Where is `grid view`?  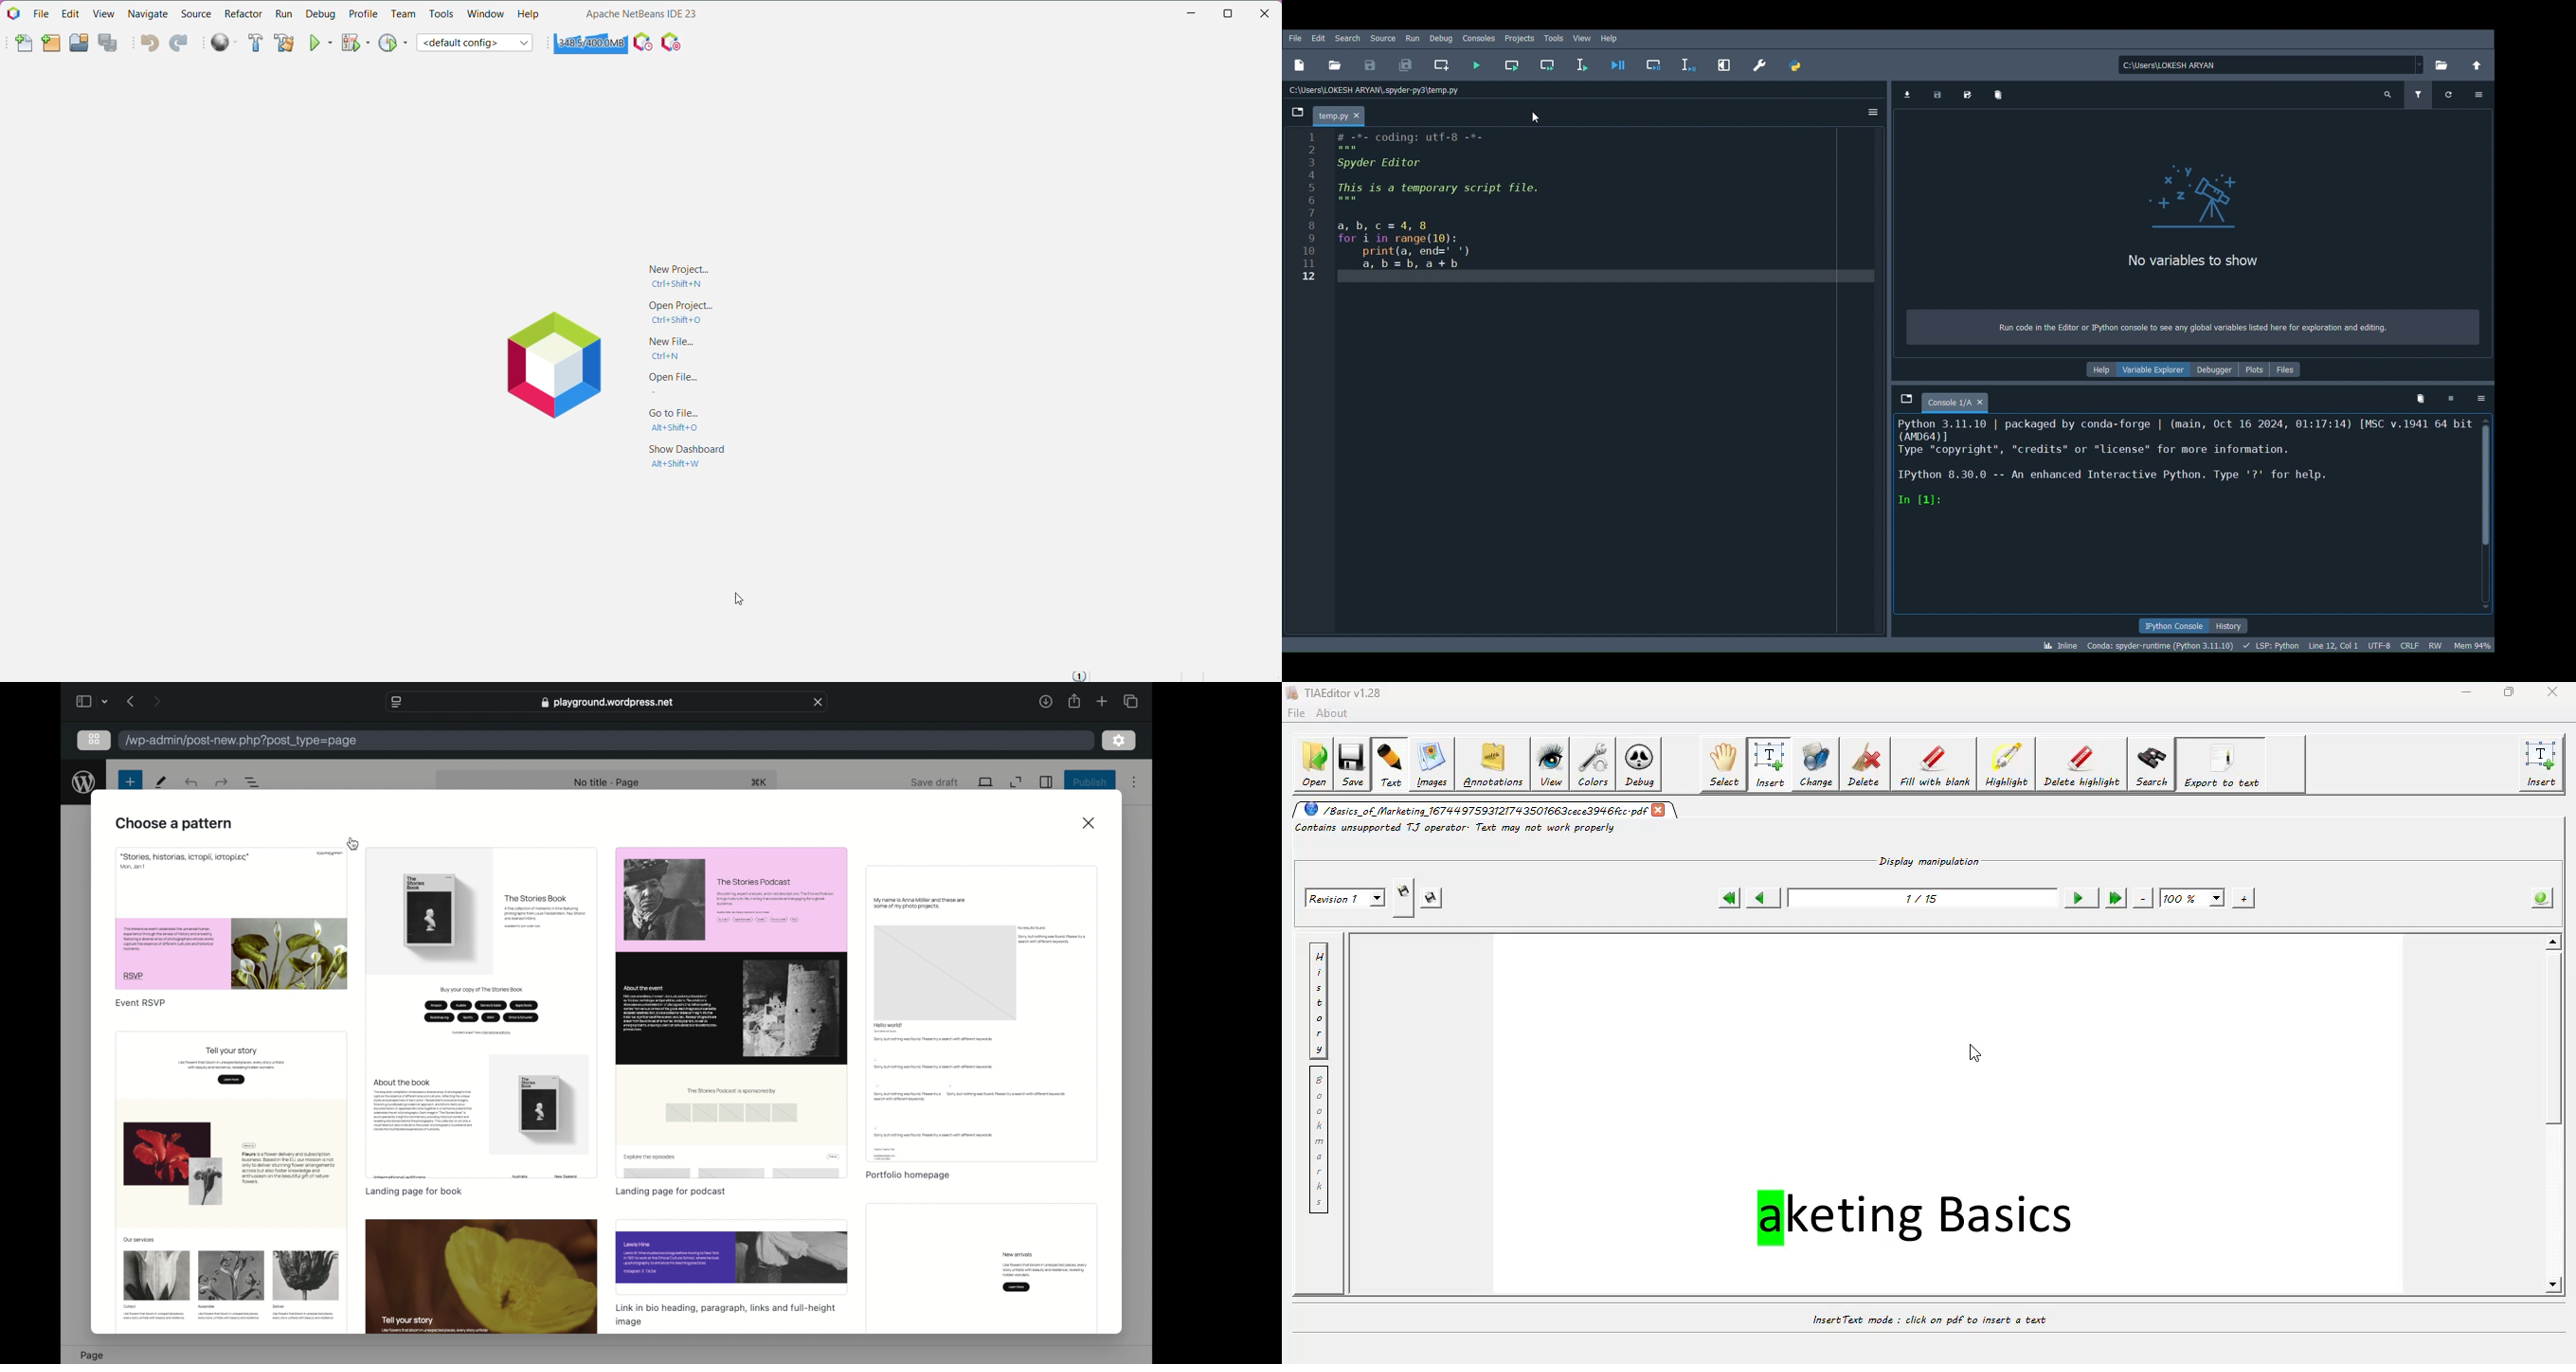
grid view is located at coordinates (94, 739).